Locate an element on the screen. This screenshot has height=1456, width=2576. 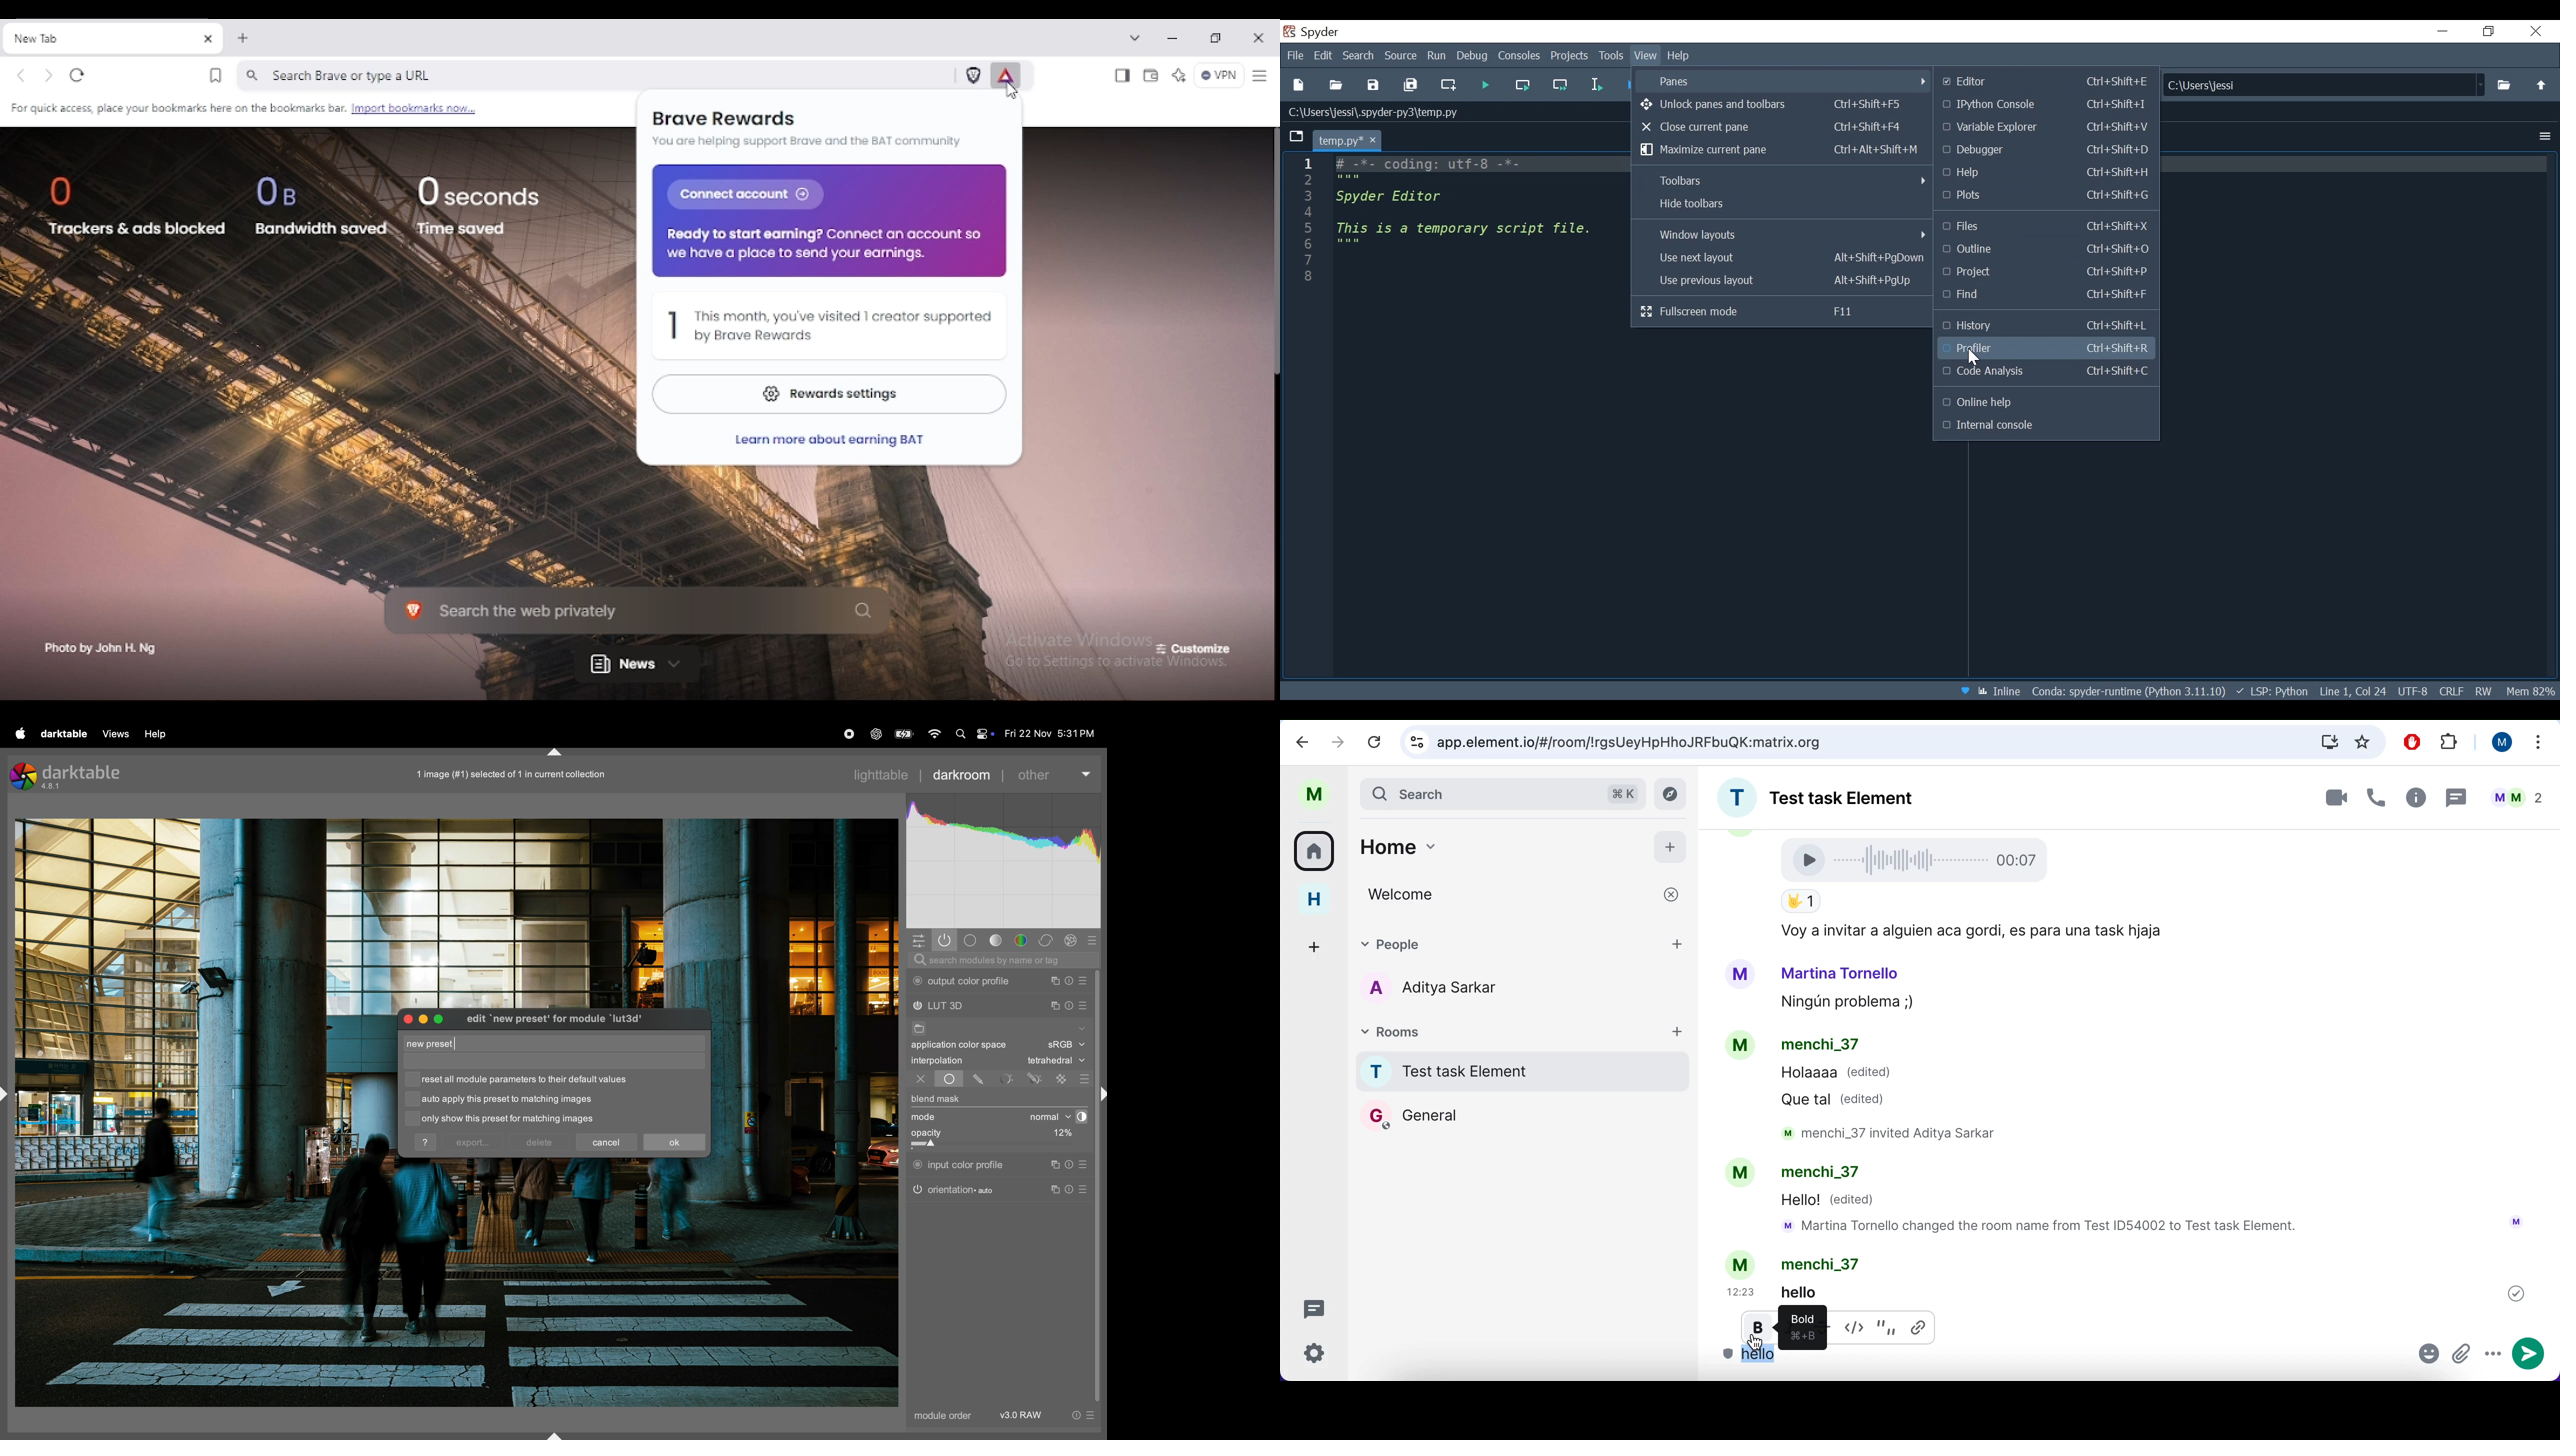
Debug is located at coordinates (1473, 56).